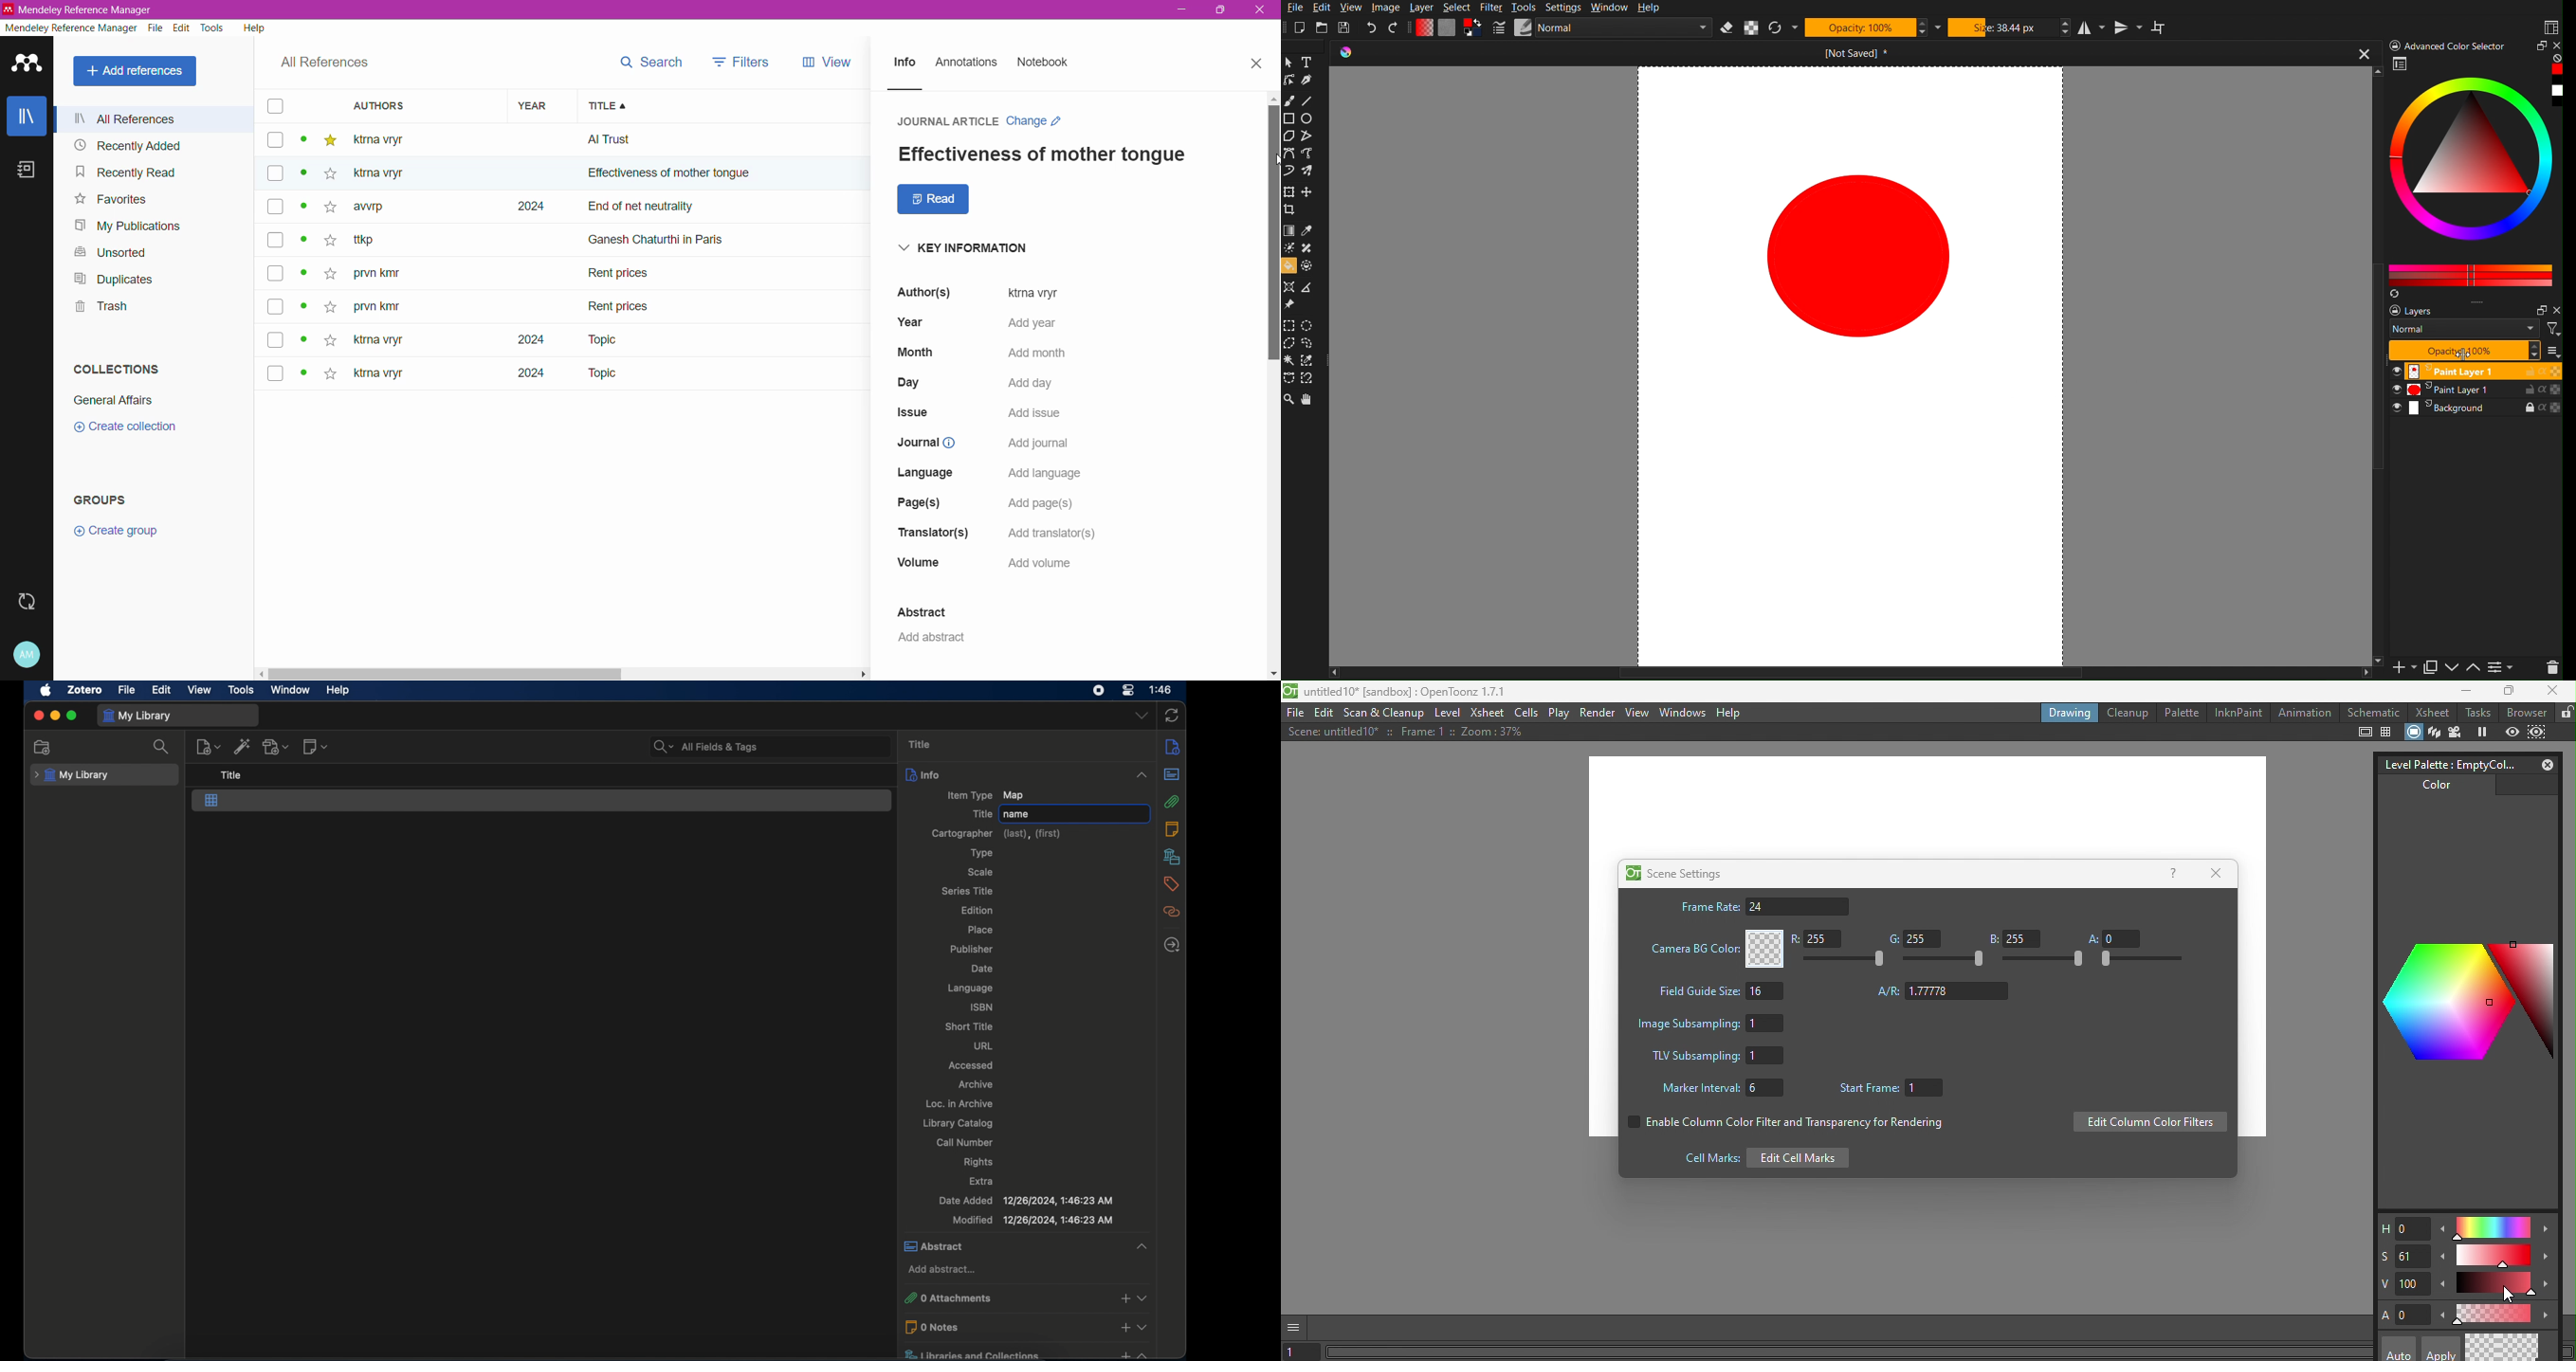 The image size is (2576, 1372). I want to click on Notebook, so click(1044, 63).